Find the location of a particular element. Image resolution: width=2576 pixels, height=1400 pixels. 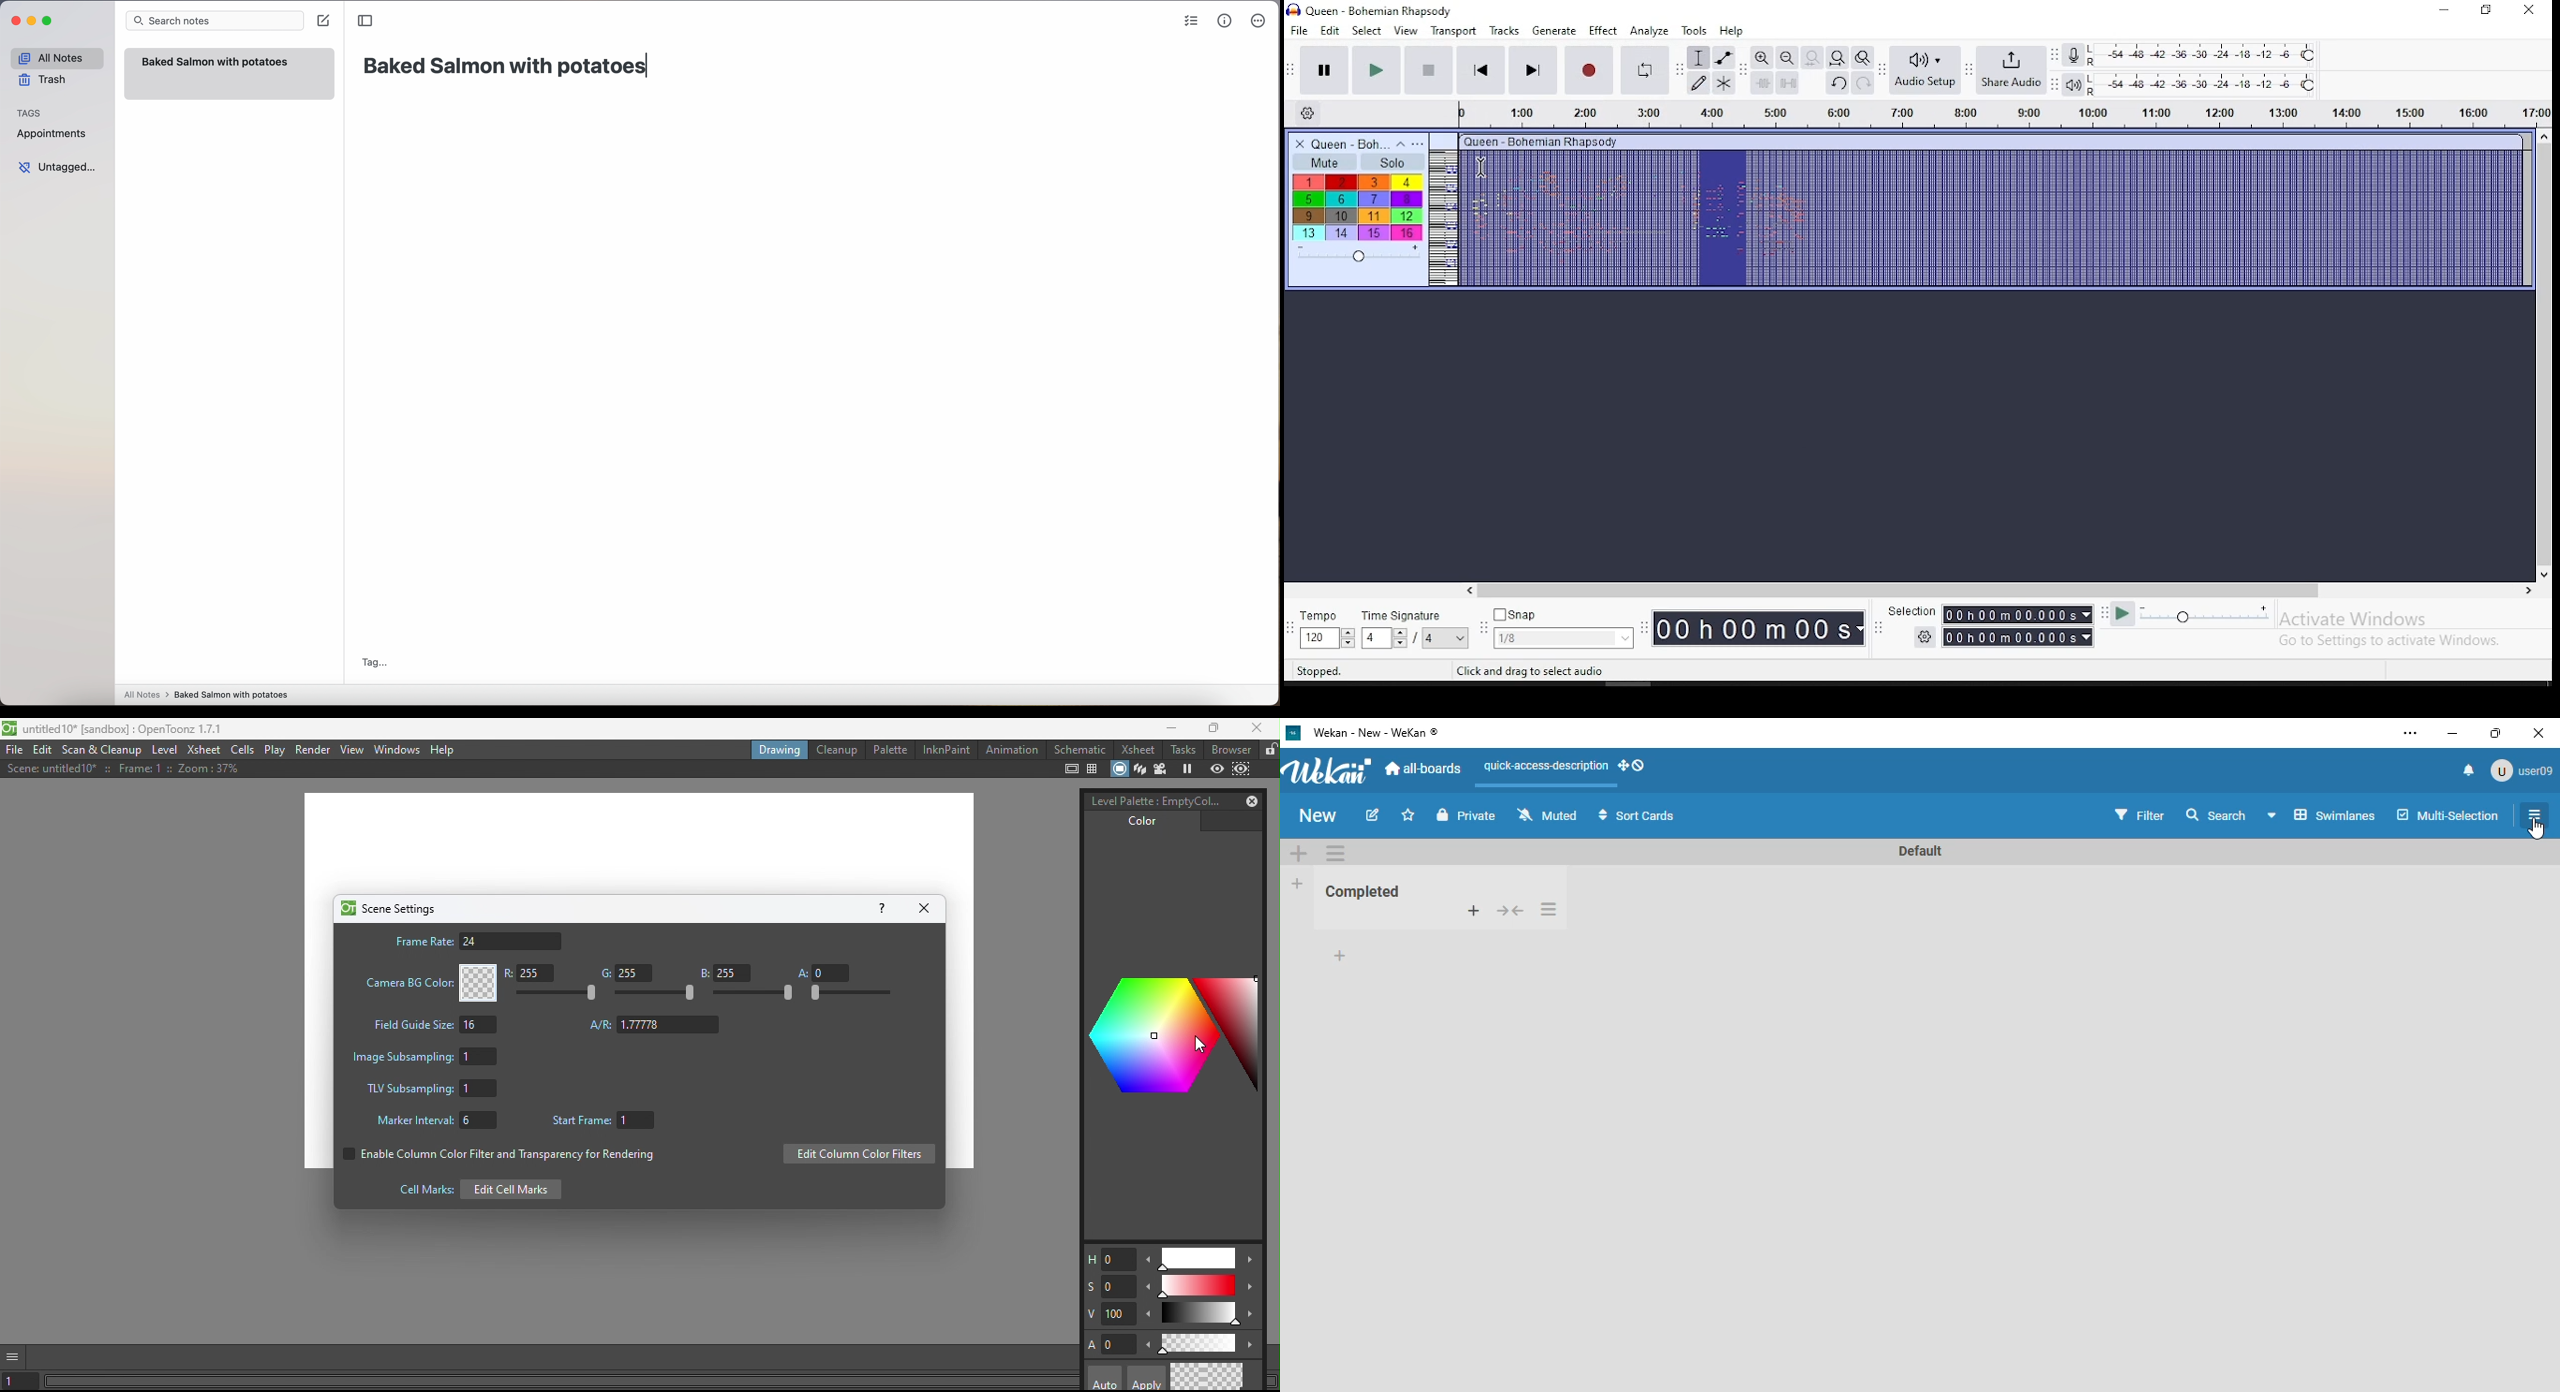

toggle sidebar is located at coordinates (366, 21).